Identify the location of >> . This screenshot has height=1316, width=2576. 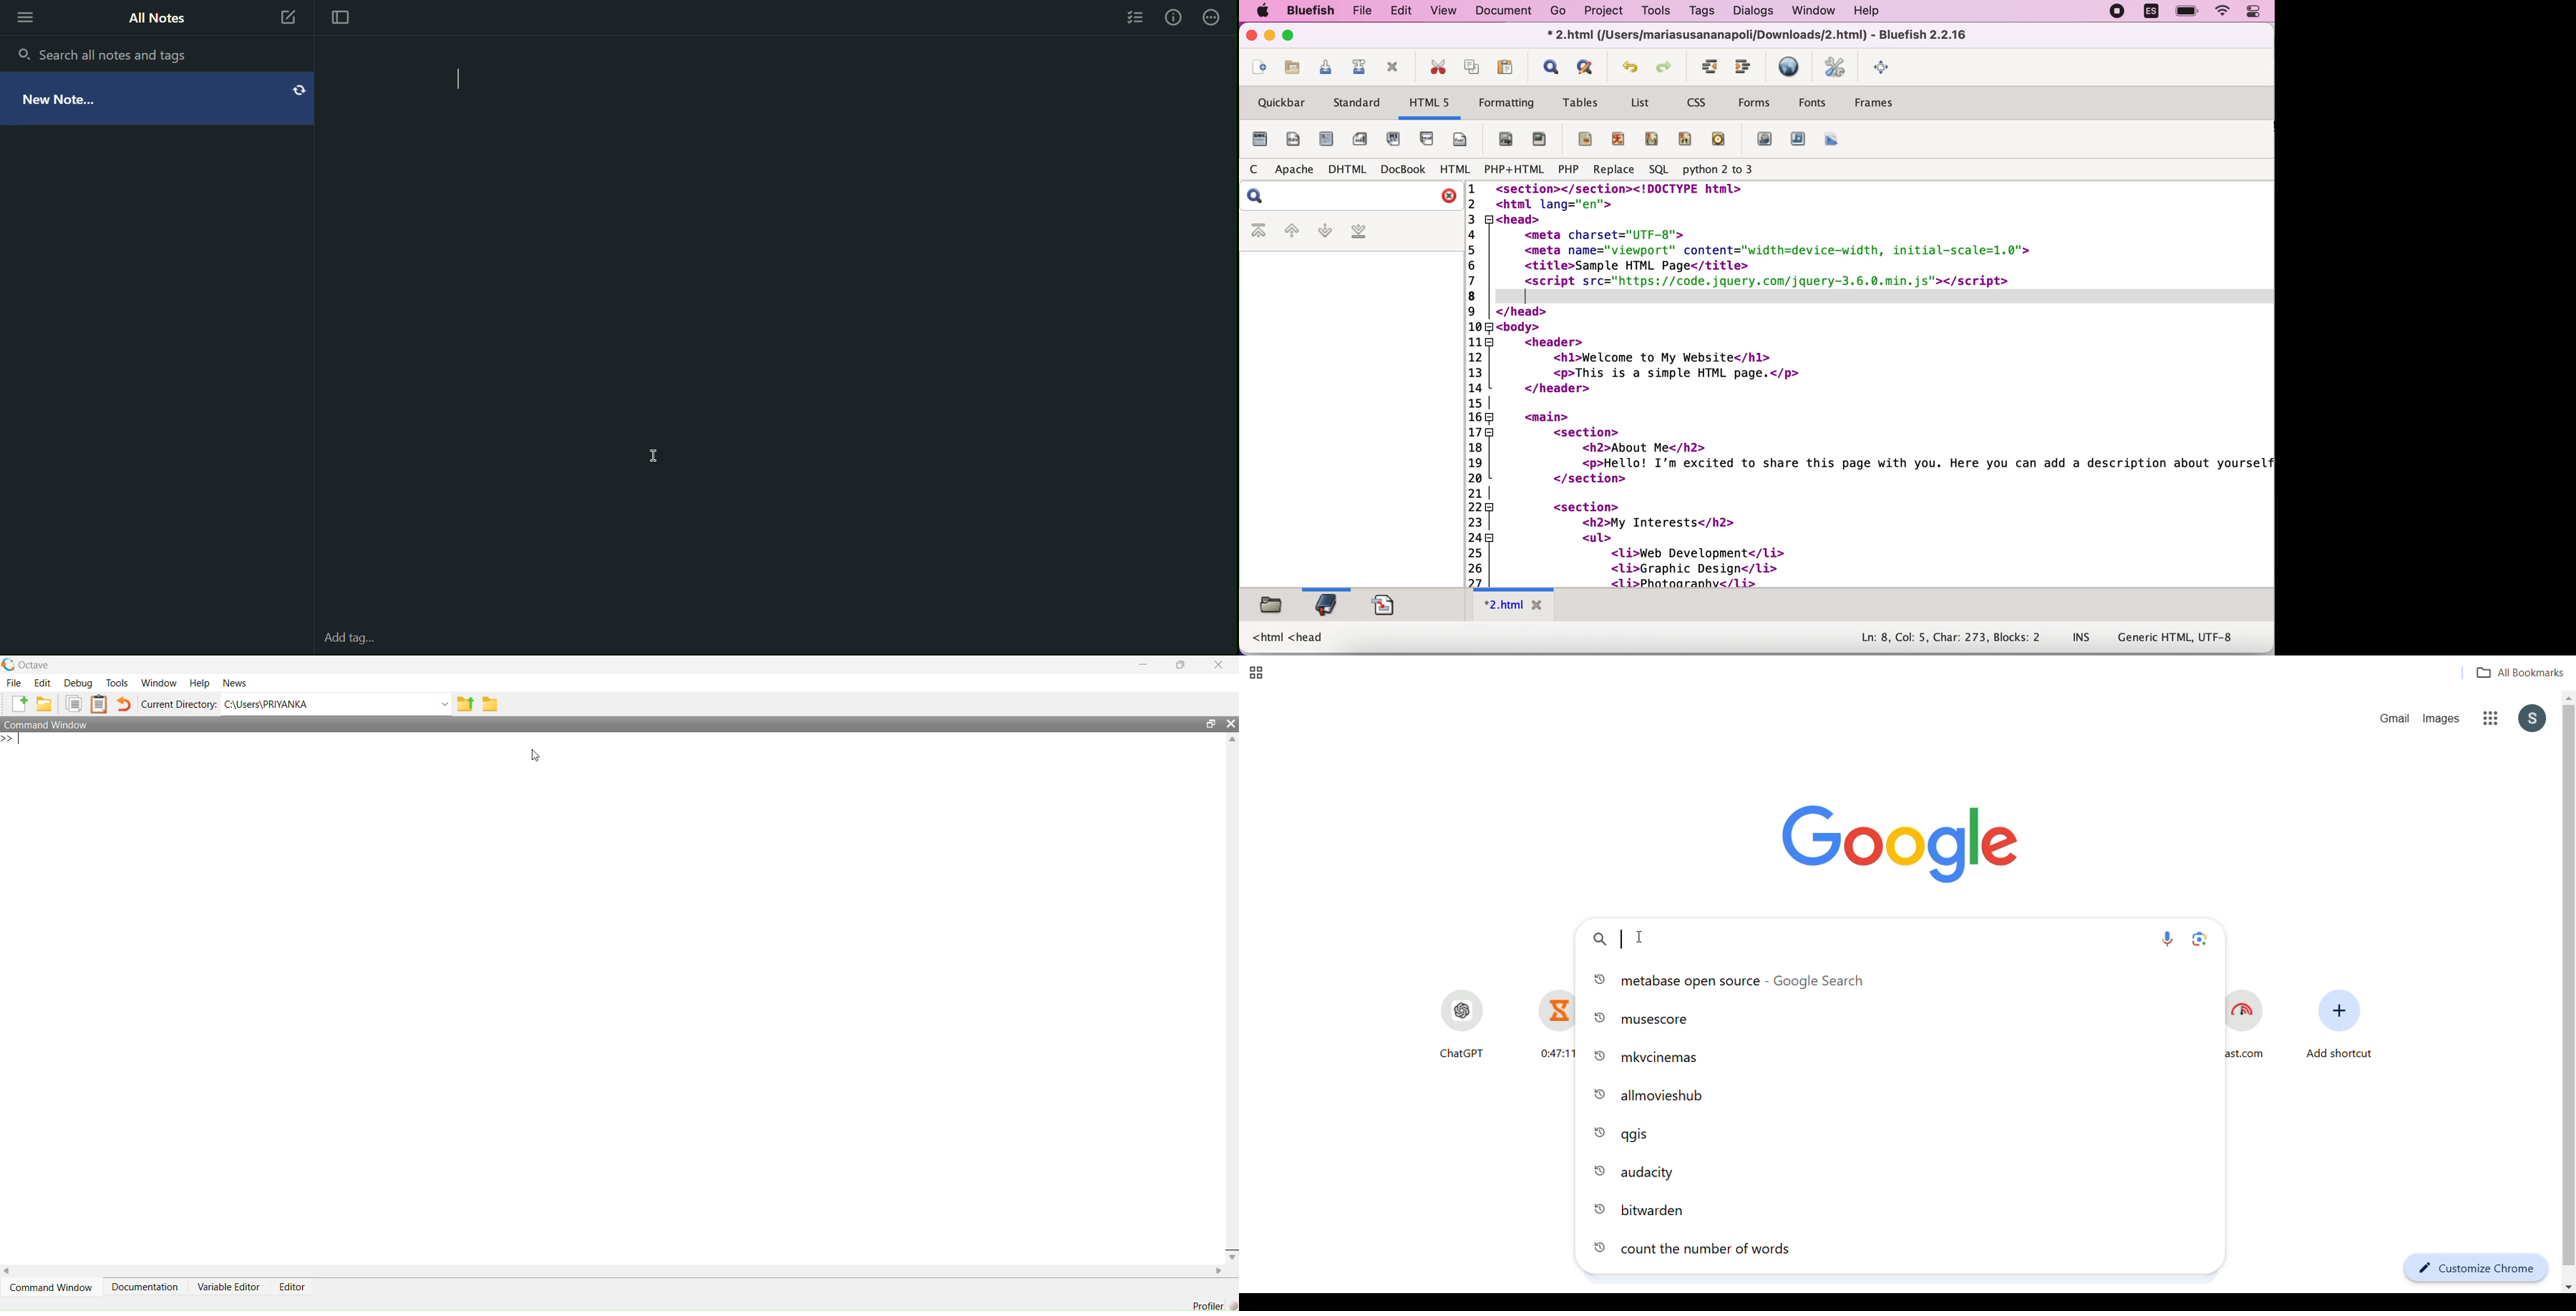
(11, 739).